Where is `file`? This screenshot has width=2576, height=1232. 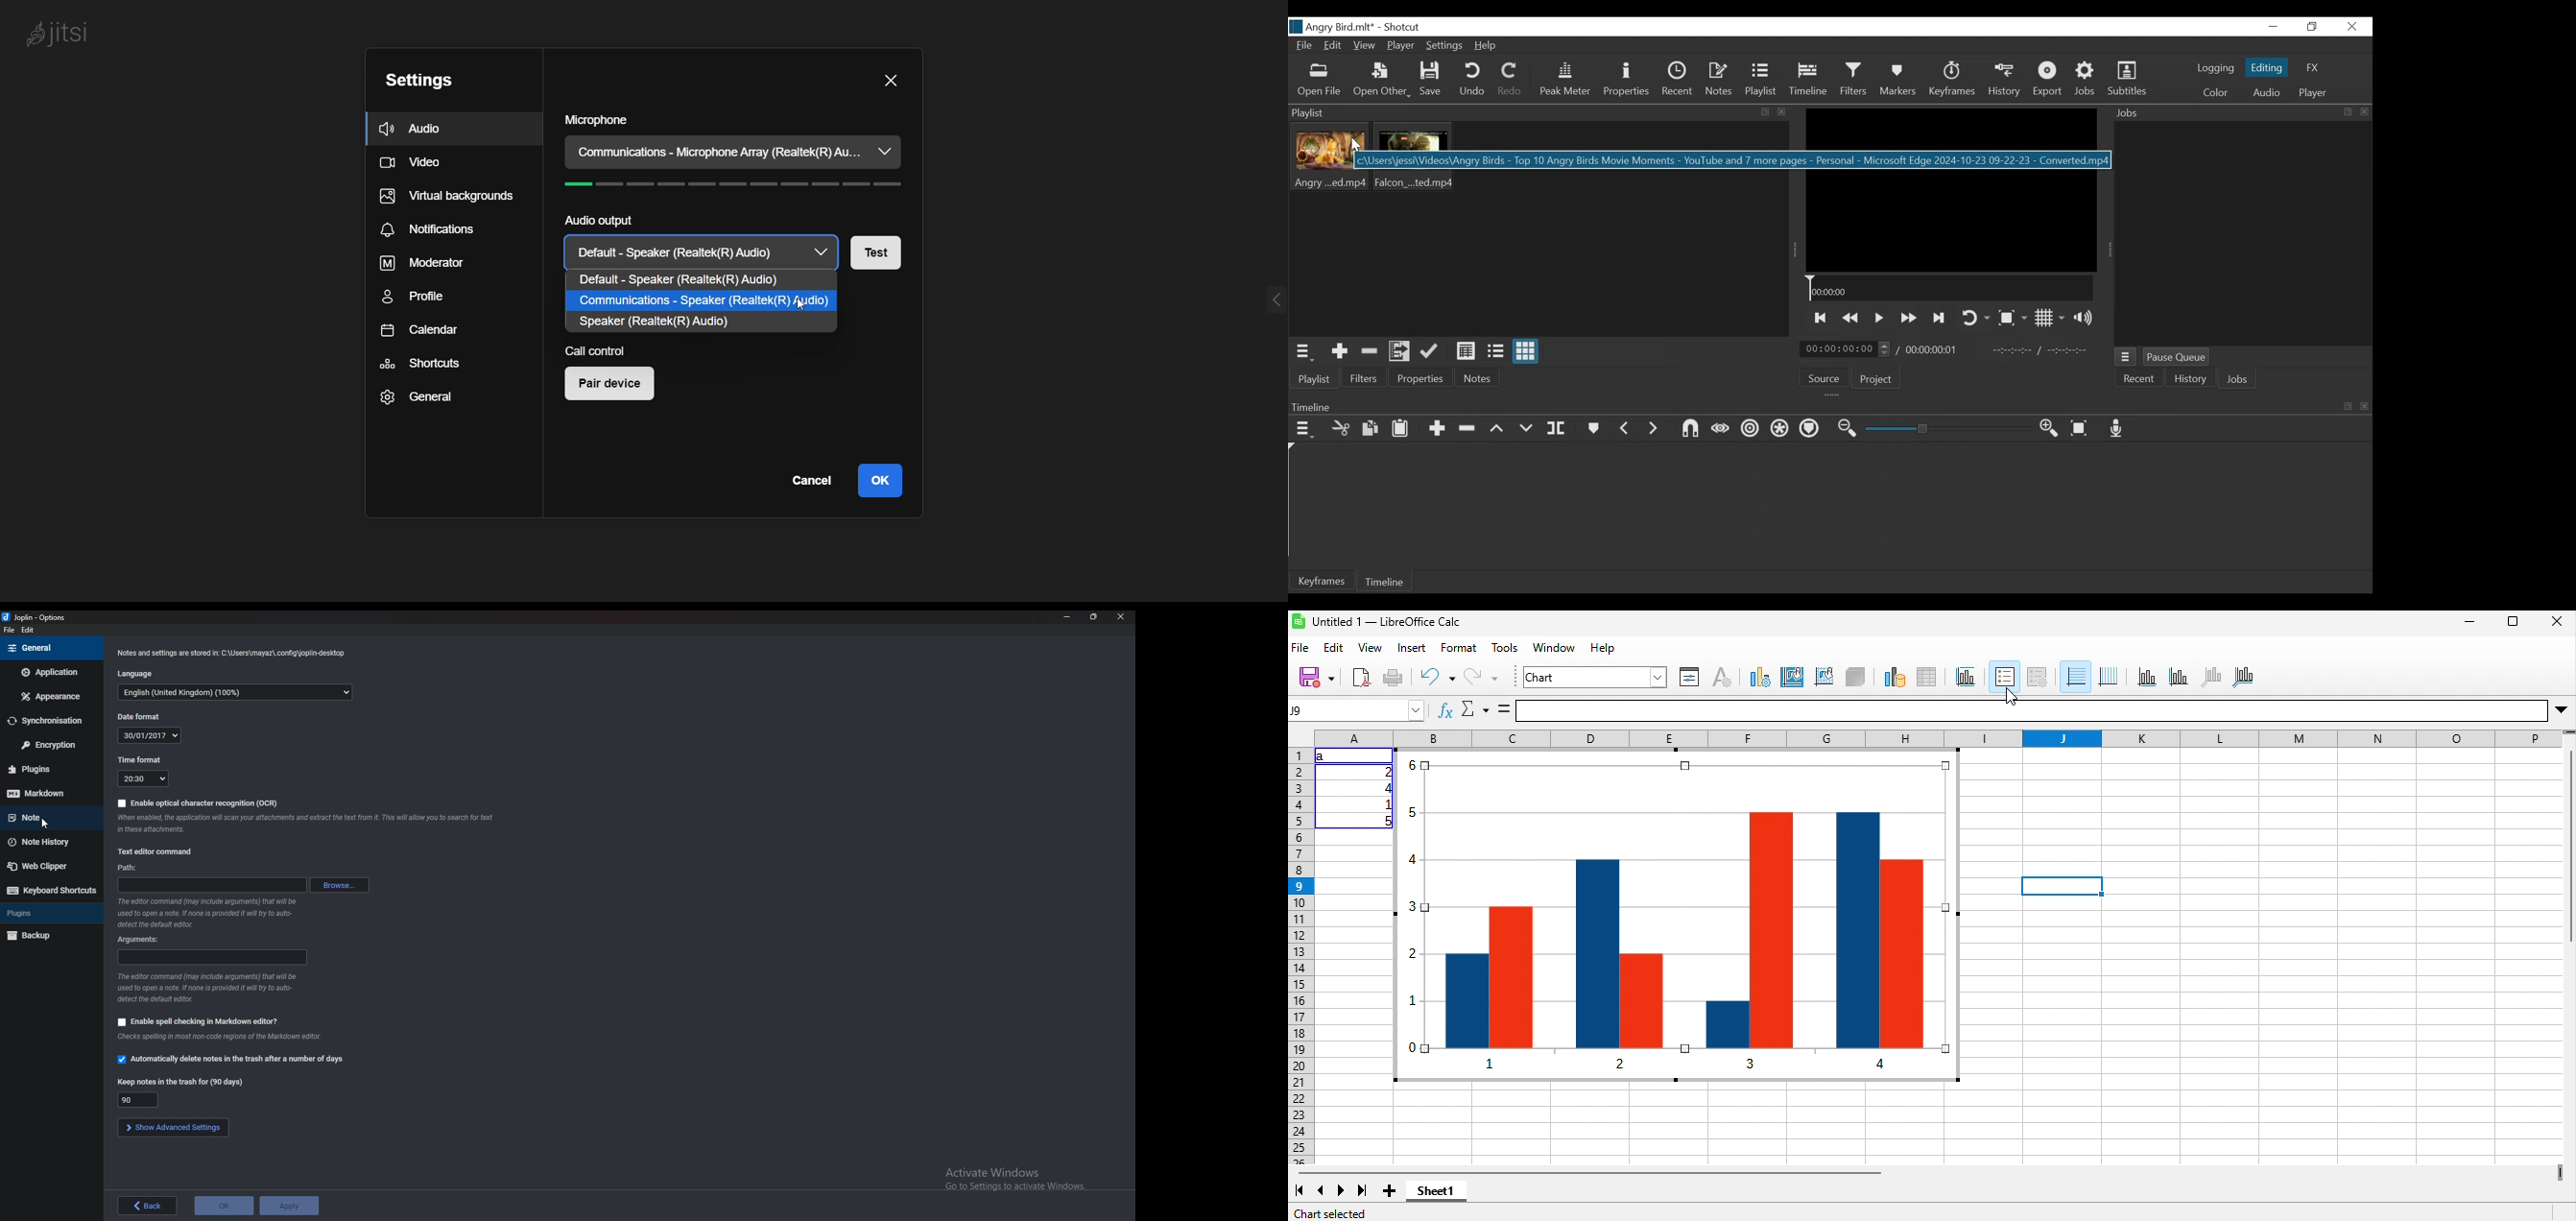 file is located at coordinates (10, 631).